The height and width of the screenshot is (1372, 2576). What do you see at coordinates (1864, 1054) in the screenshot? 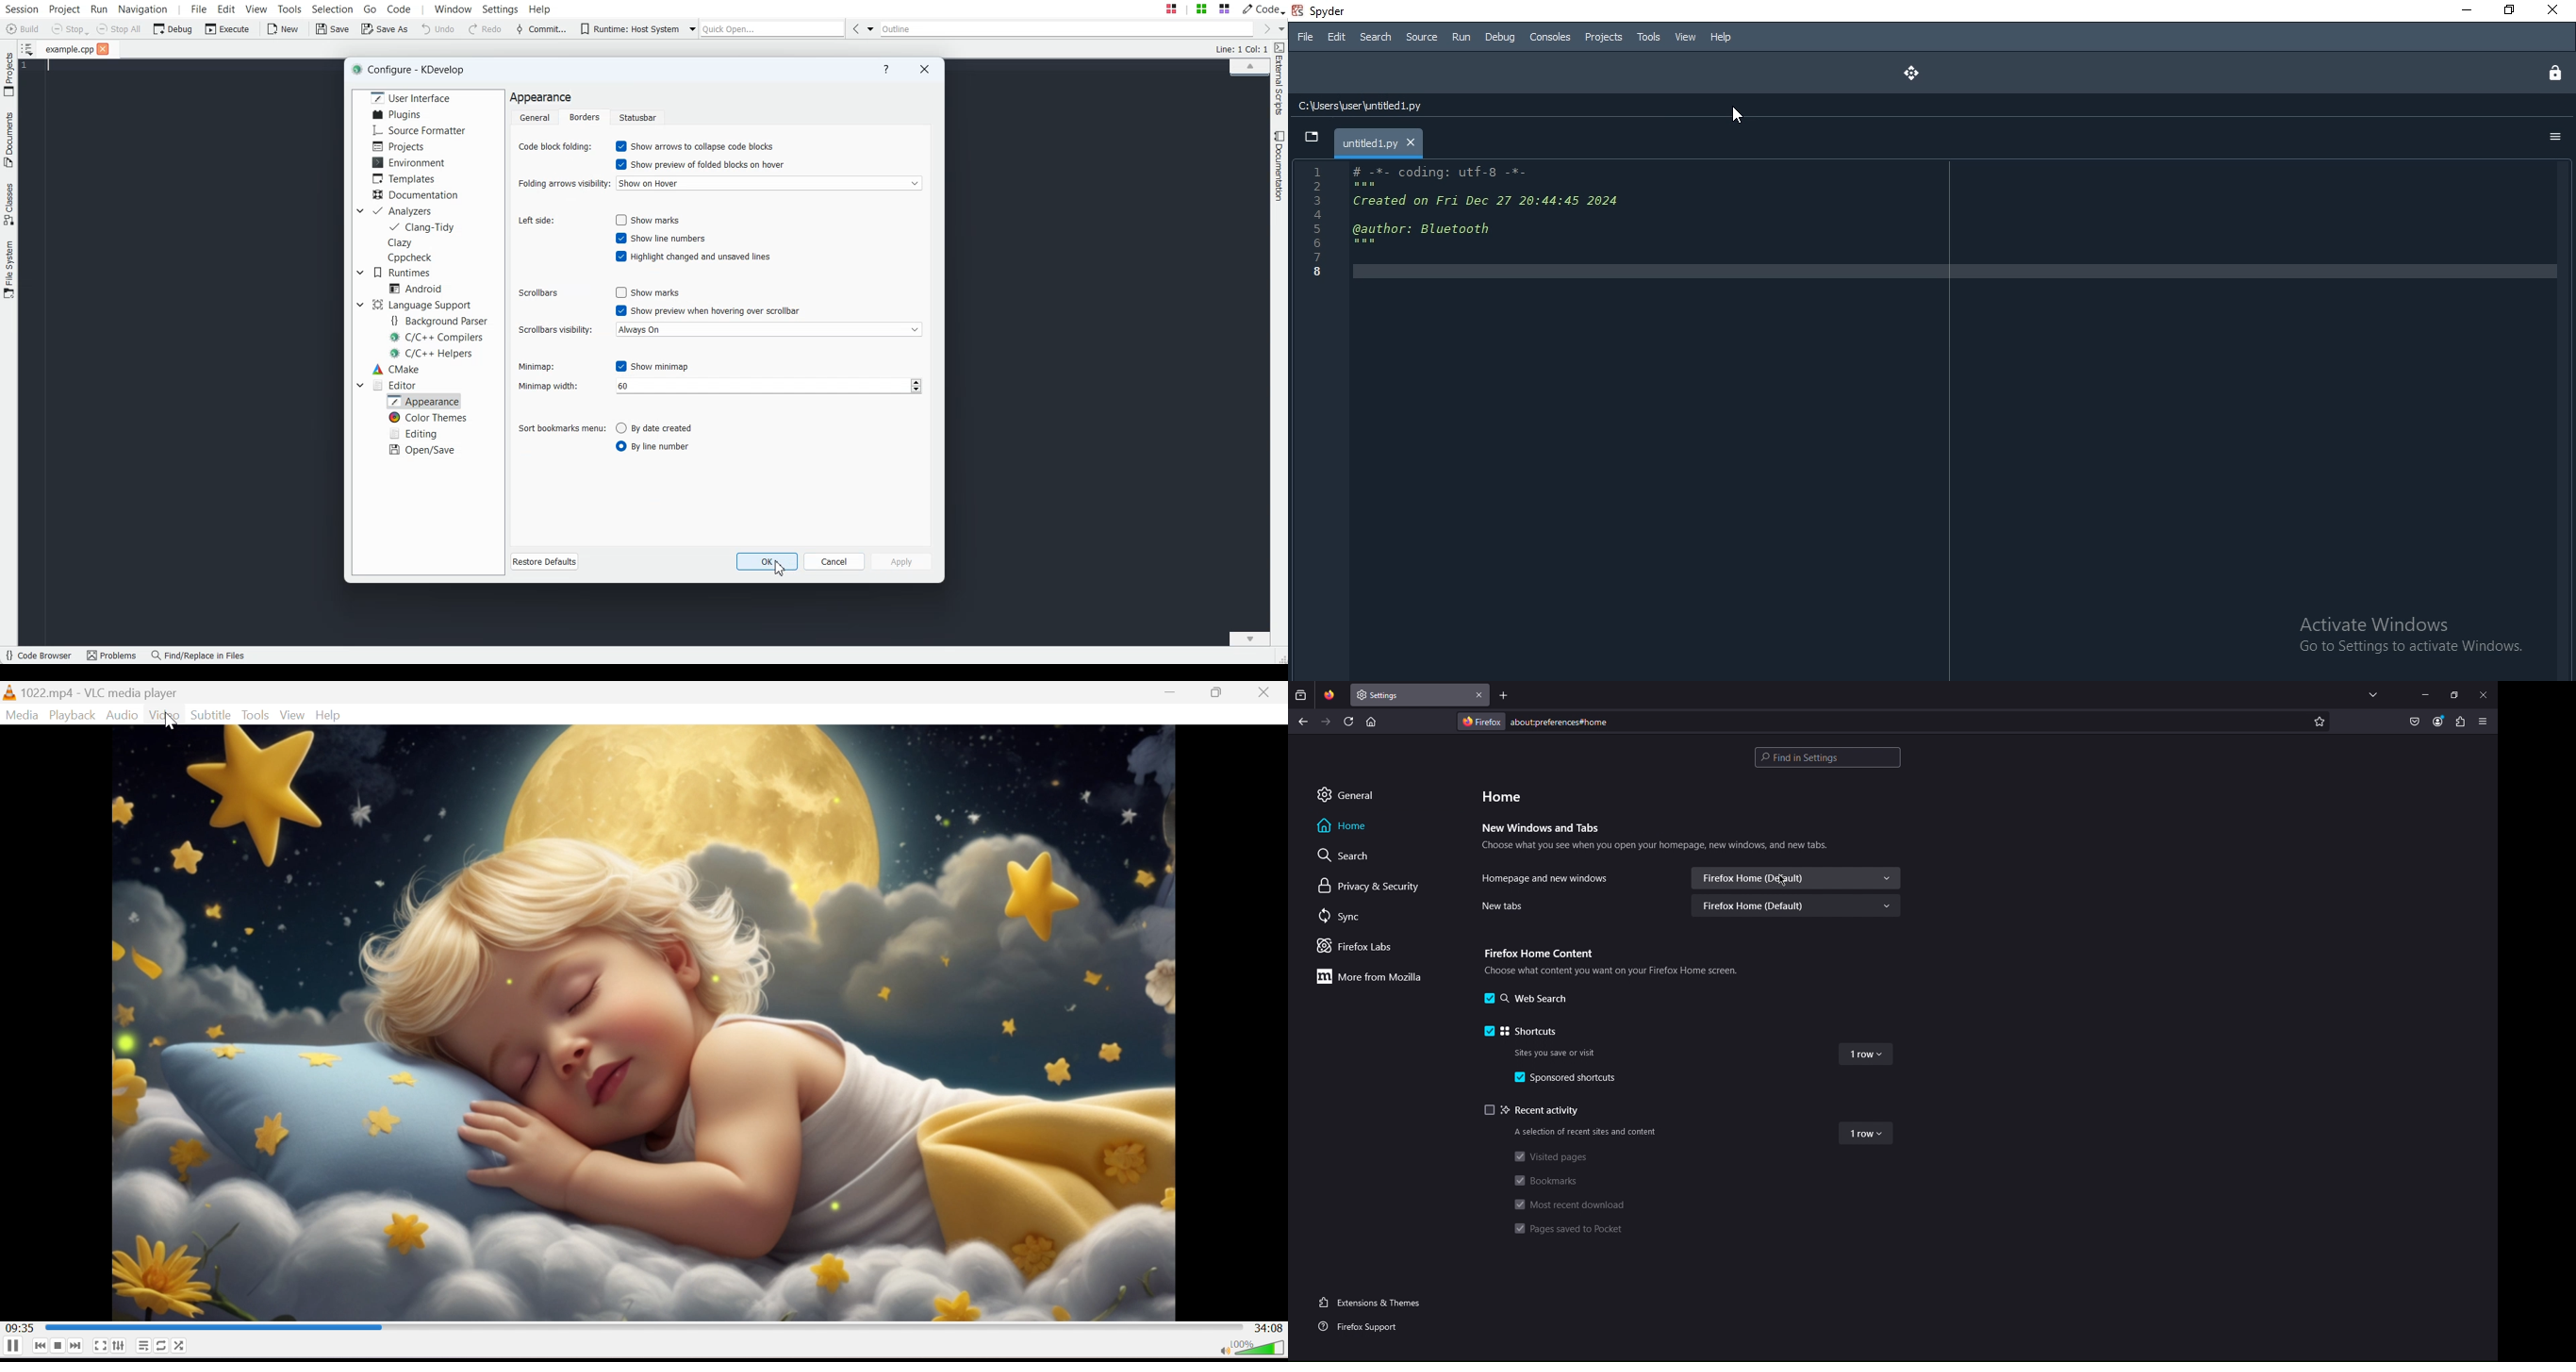
I see `1 row` at bounding box center [1864, 1054].